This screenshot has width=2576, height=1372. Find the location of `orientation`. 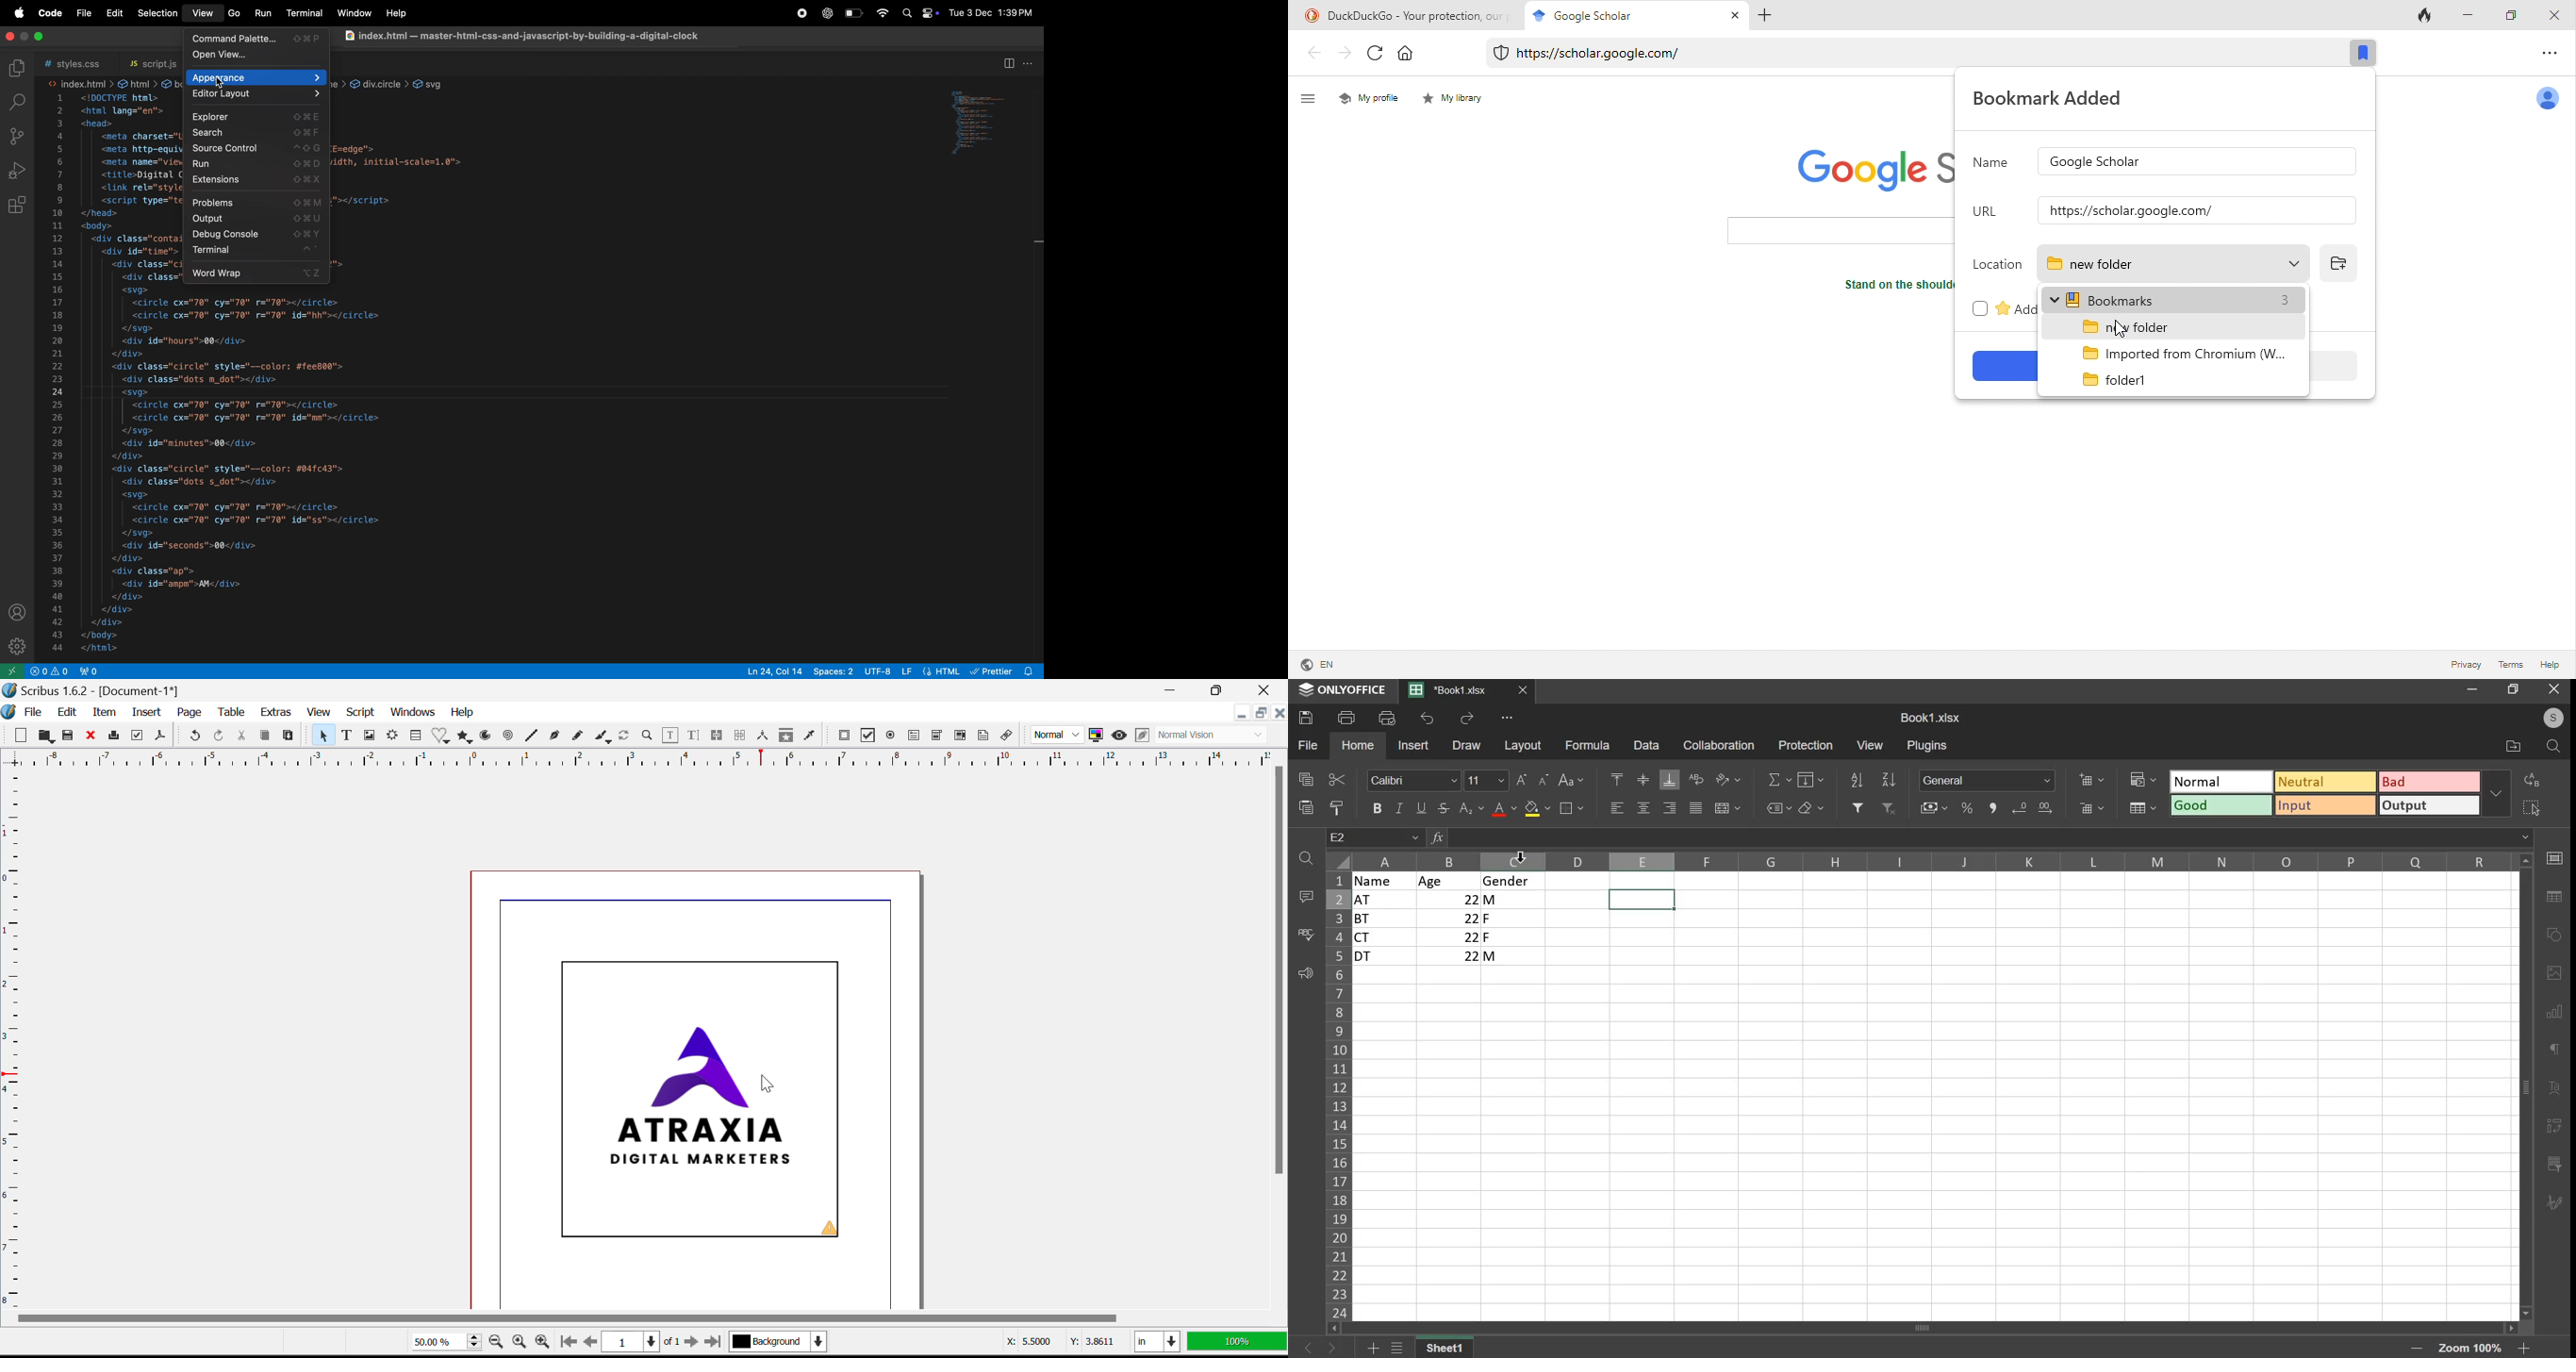

orientation is located at coordinates (1728, 779).